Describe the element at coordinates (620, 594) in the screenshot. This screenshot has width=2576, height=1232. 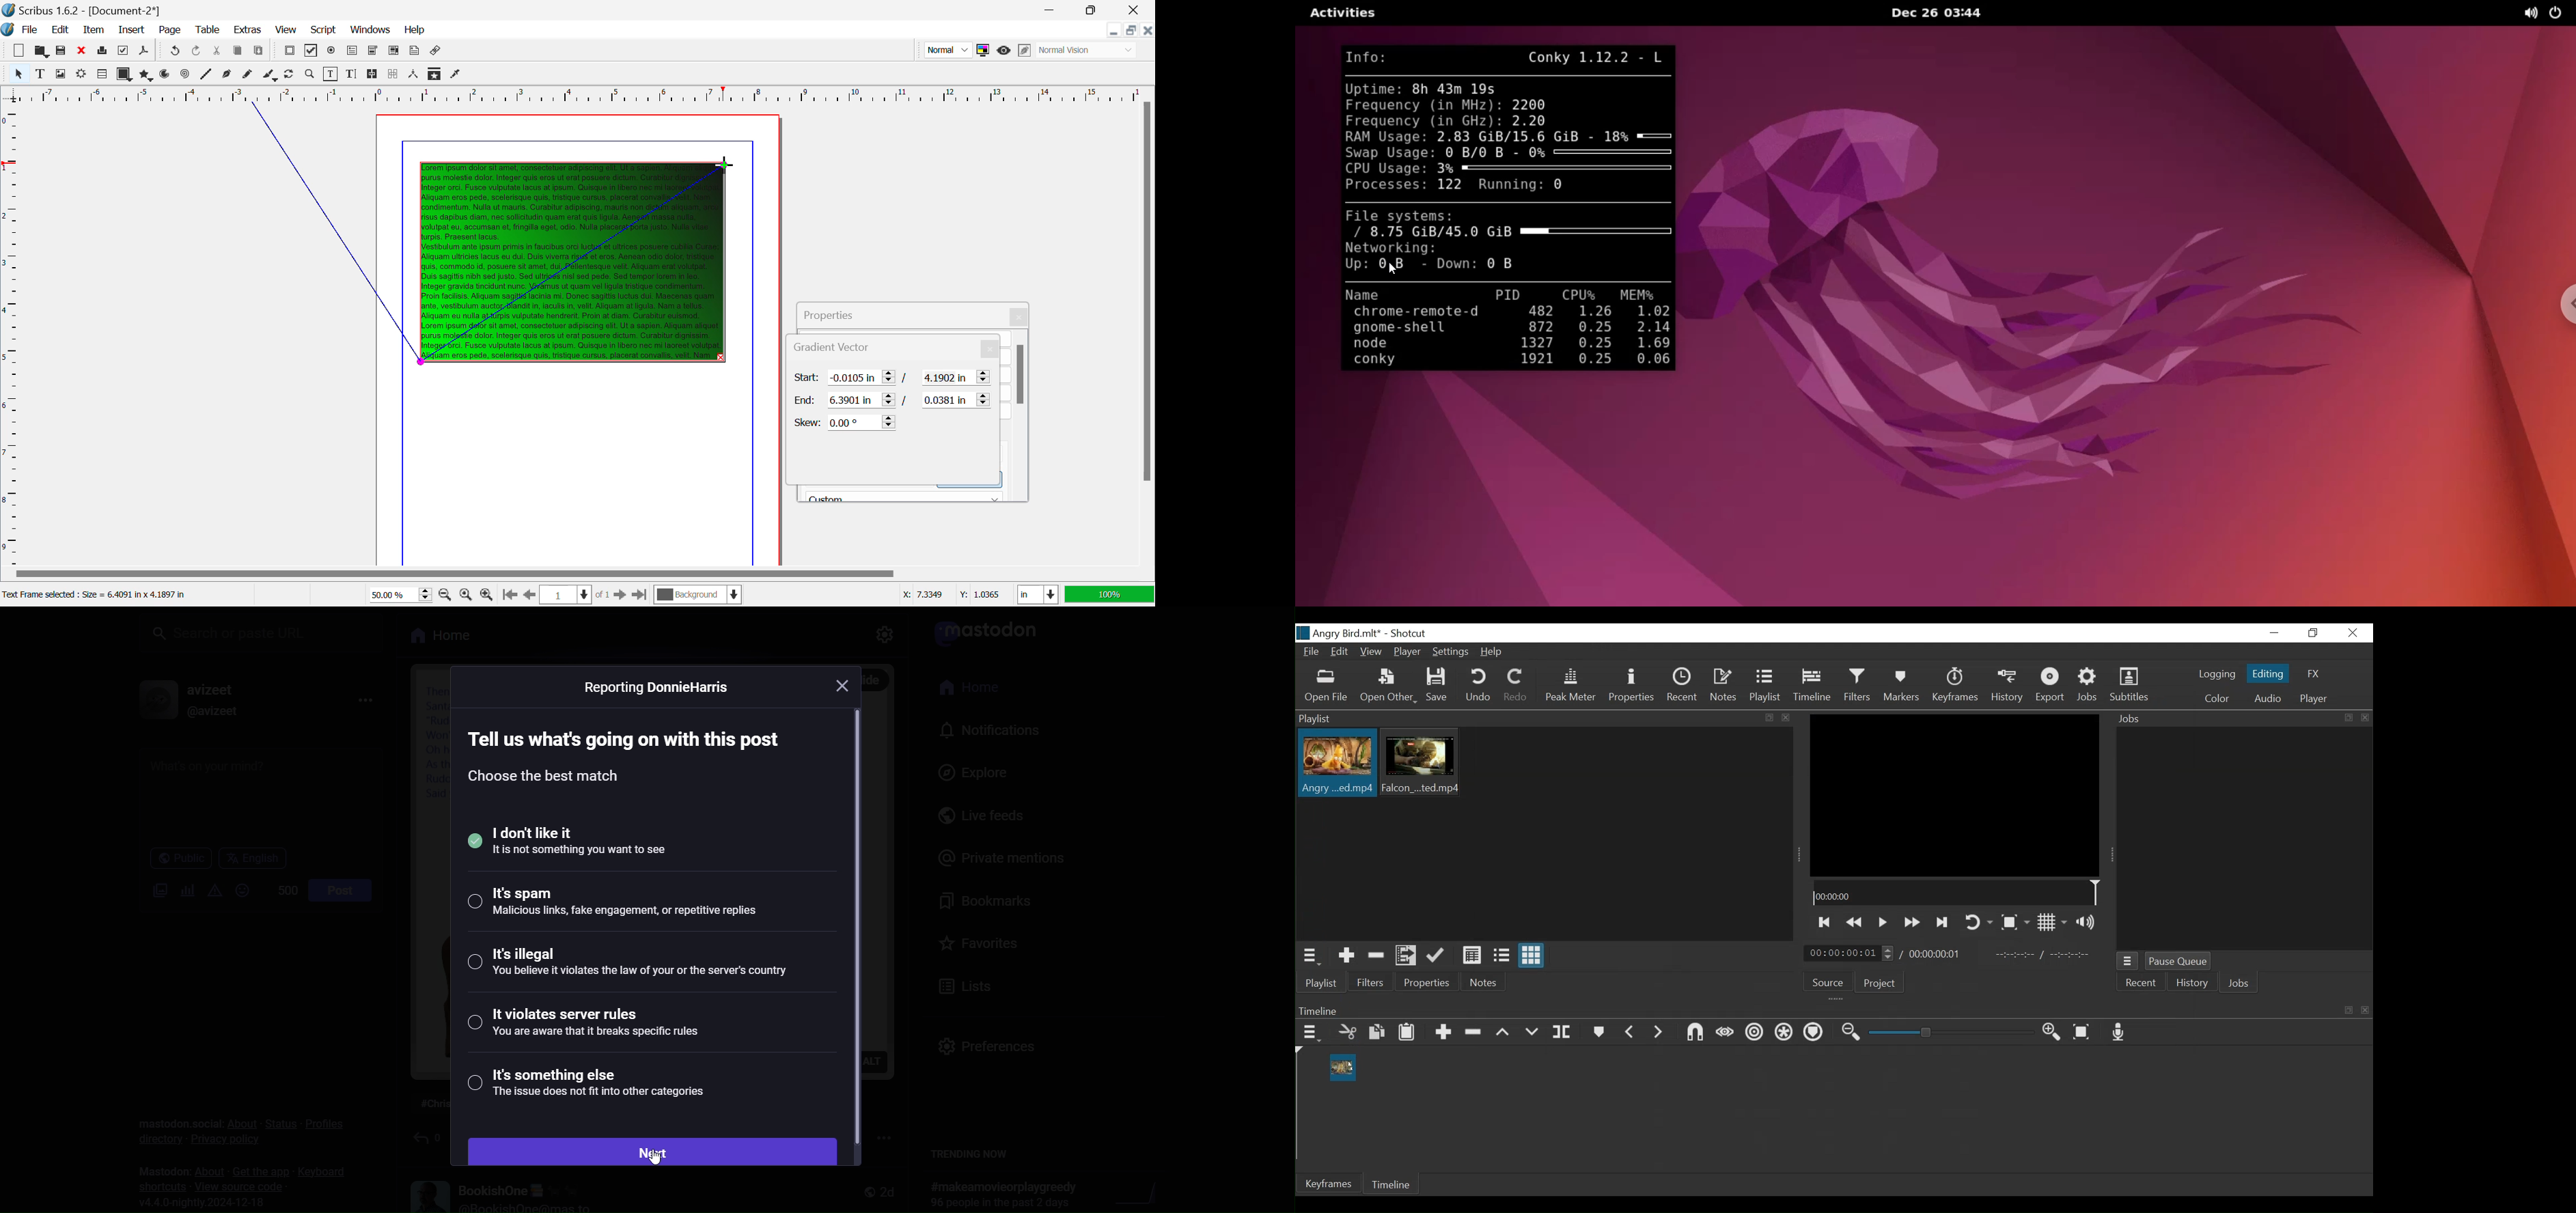
I see `Next Page` at that location.